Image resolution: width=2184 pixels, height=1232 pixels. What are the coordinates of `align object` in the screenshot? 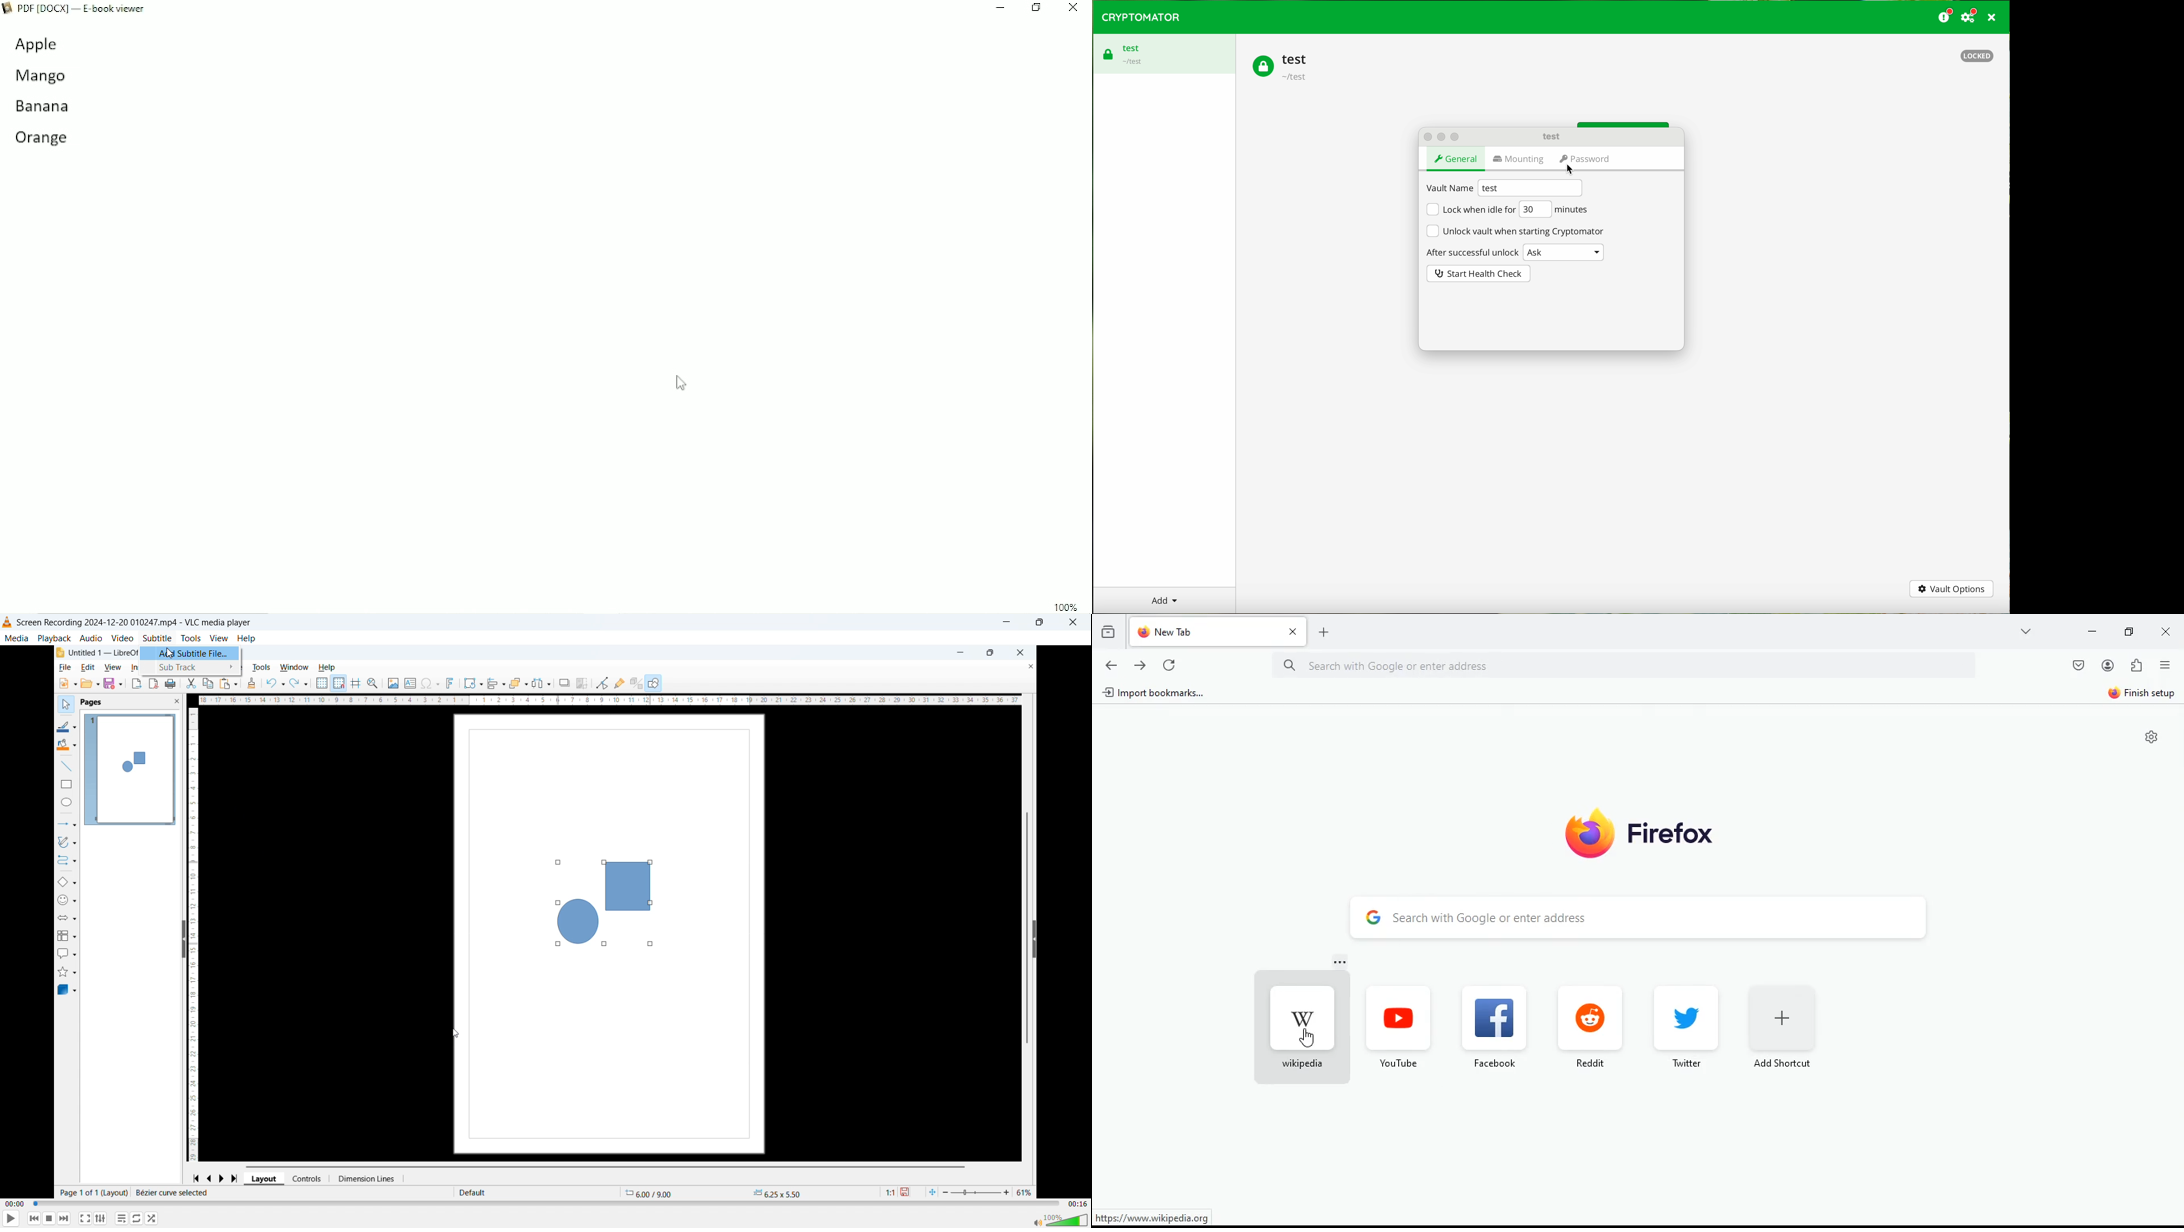 It's located at (496, 684).